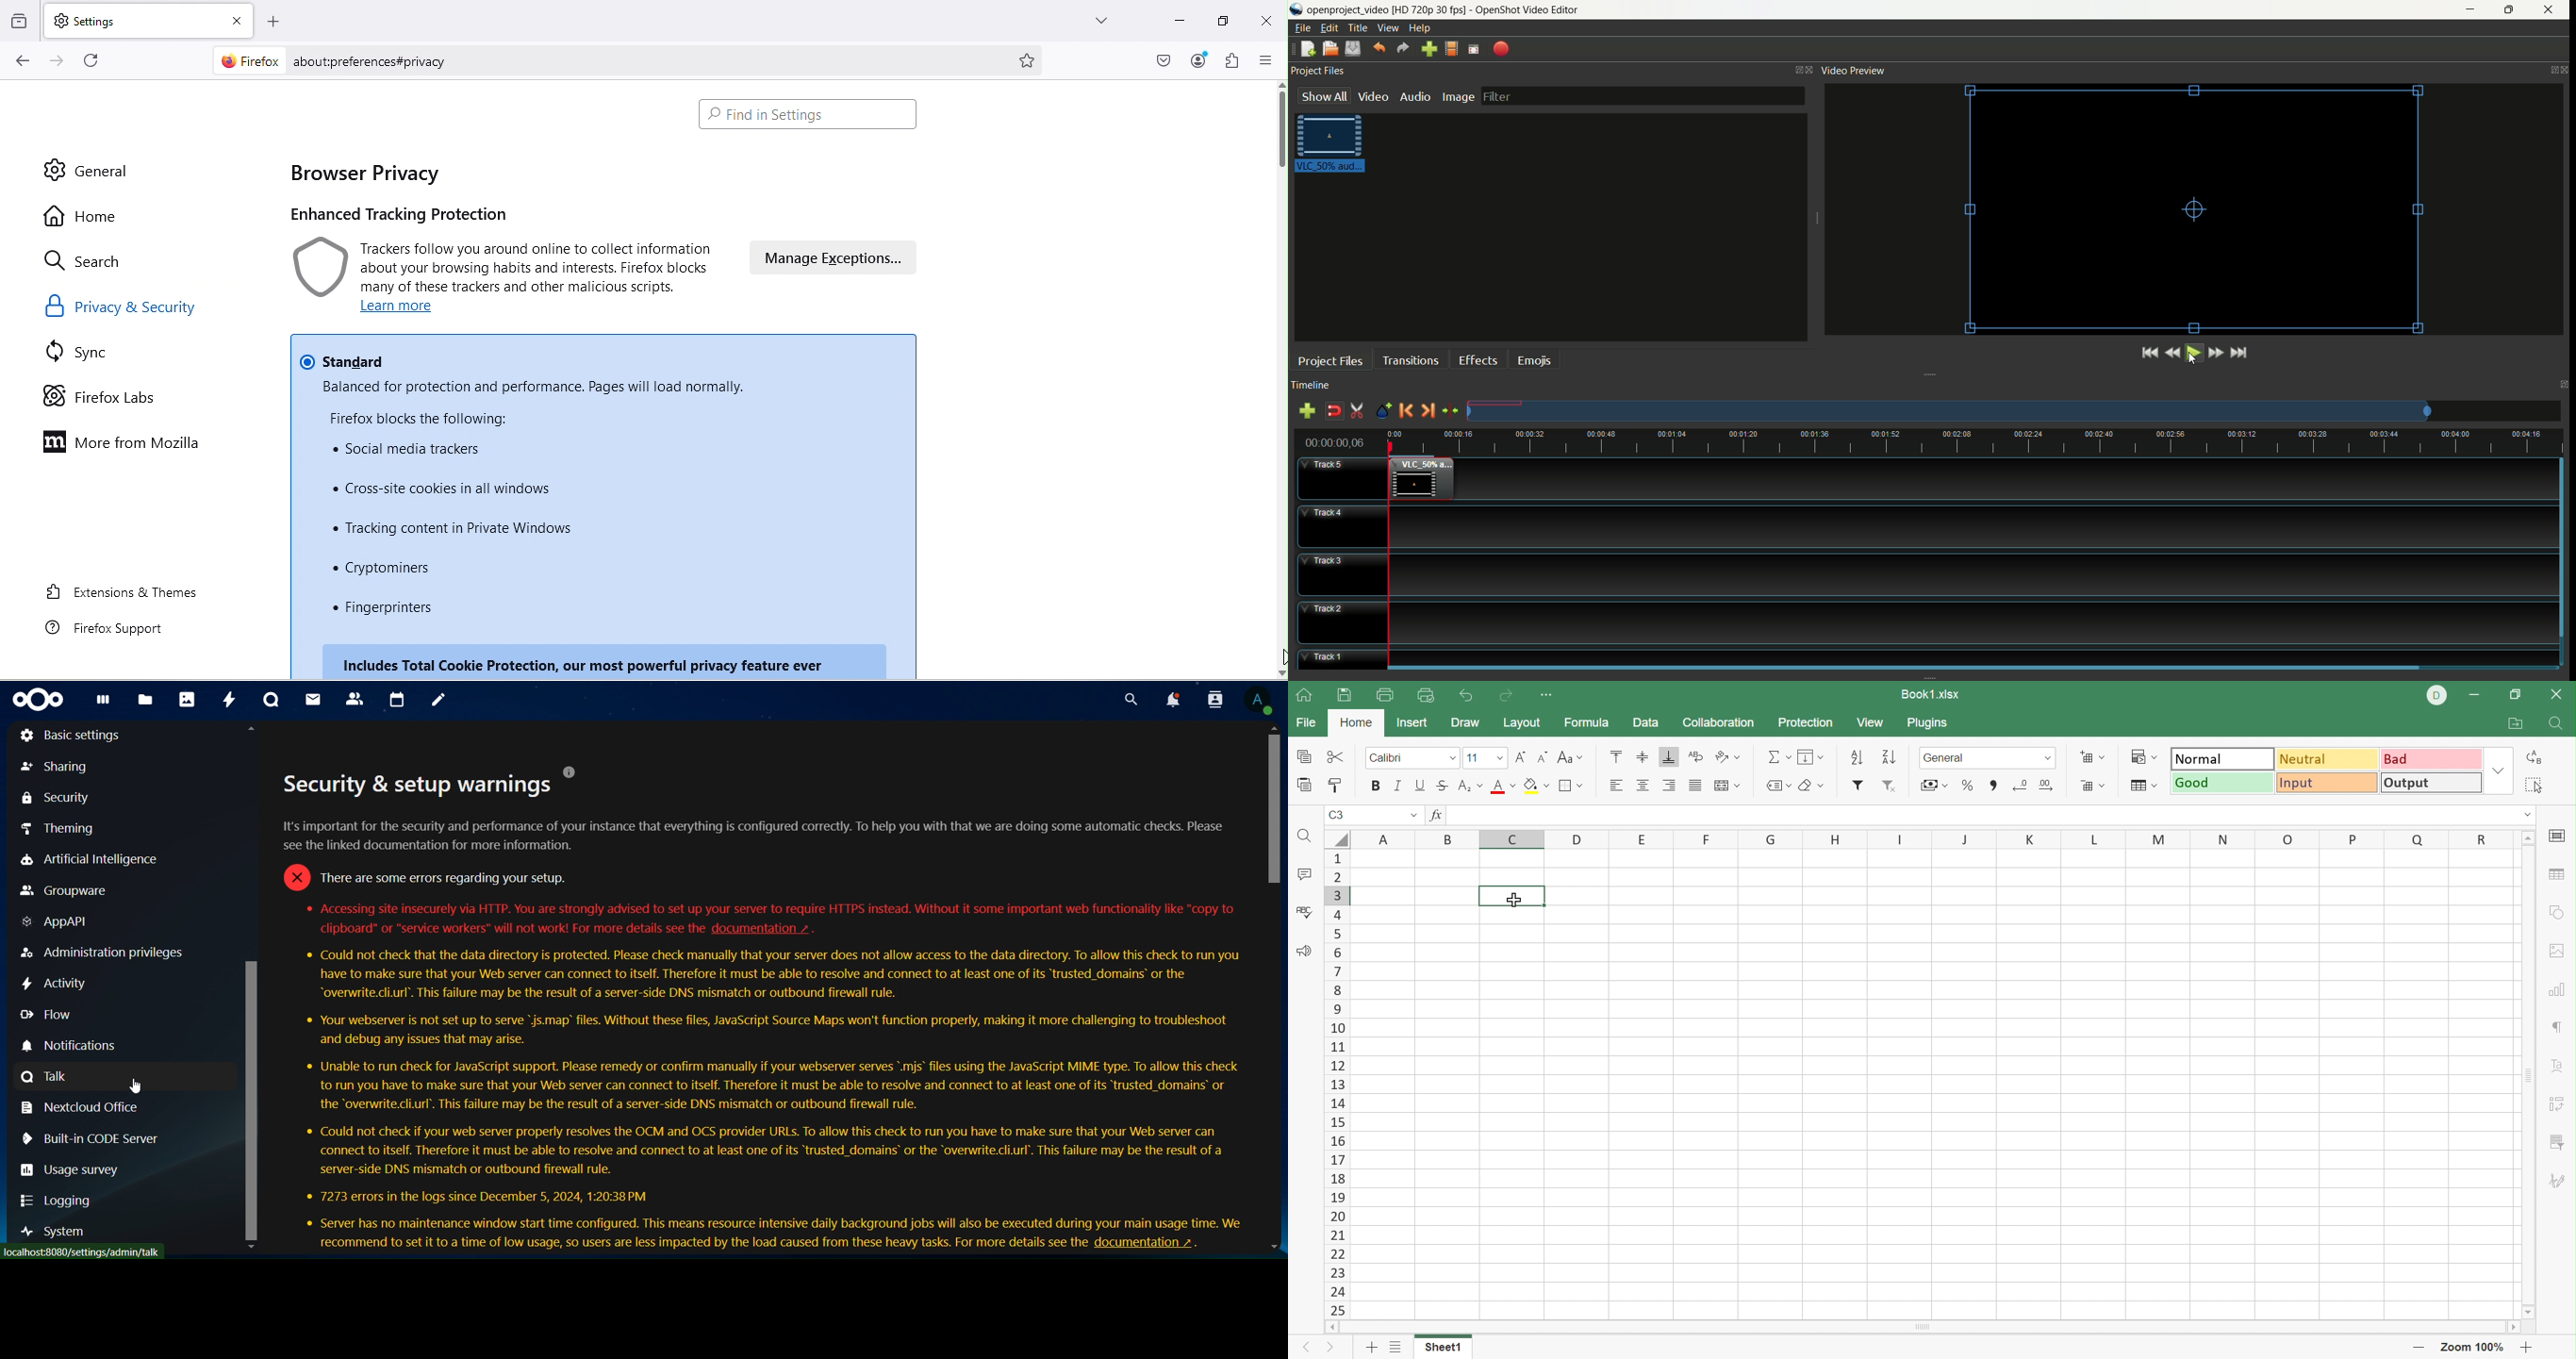  I want to click on secutity setup warnings description, so click(766, 1008).